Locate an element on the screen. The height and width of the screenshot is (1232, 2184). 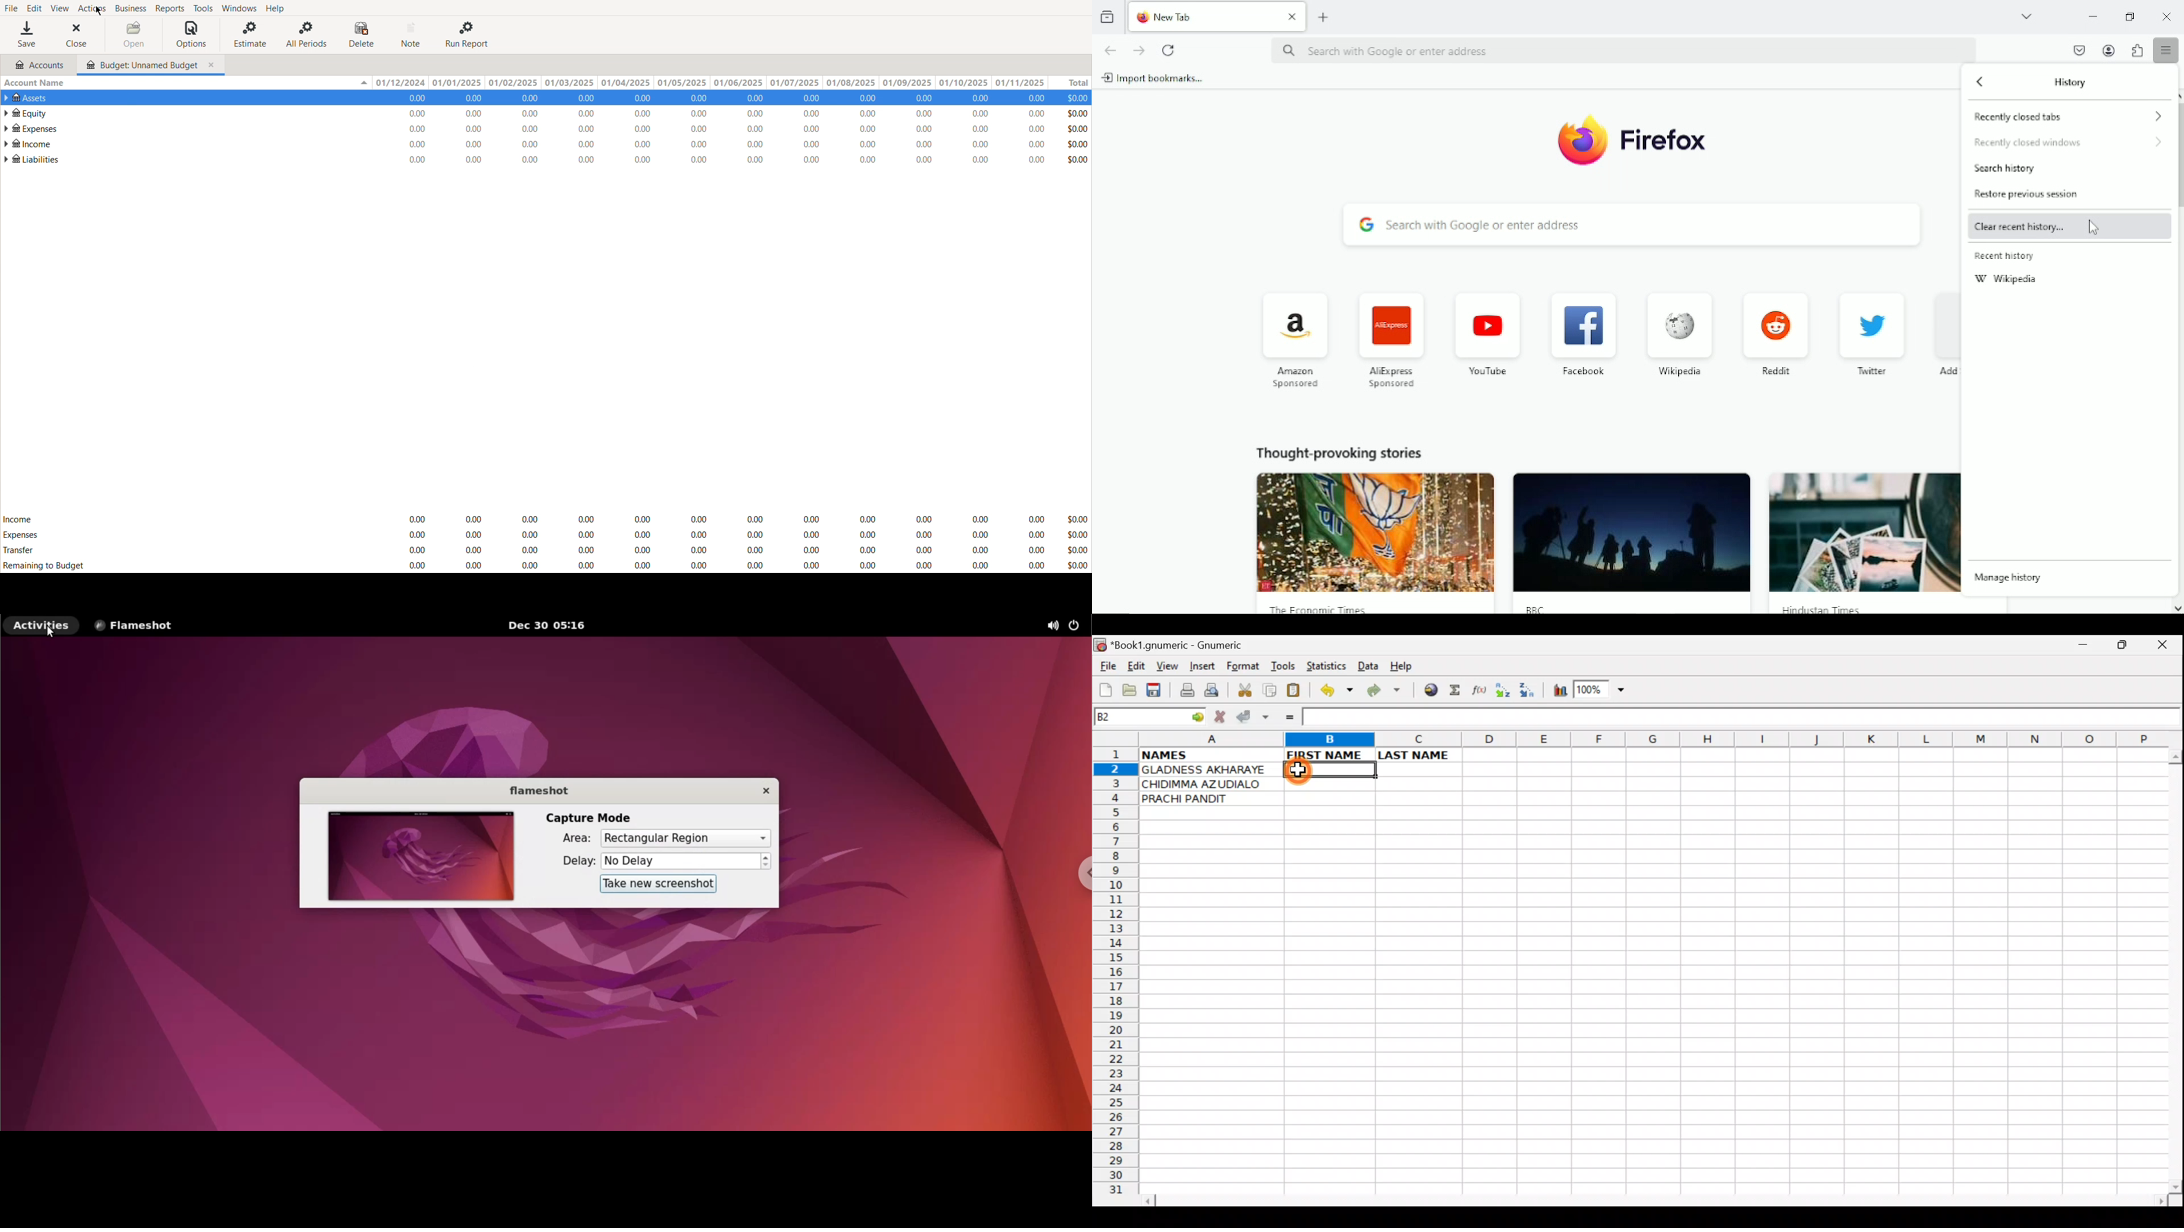
Scroll bar is located at coordinates (2173, 969).